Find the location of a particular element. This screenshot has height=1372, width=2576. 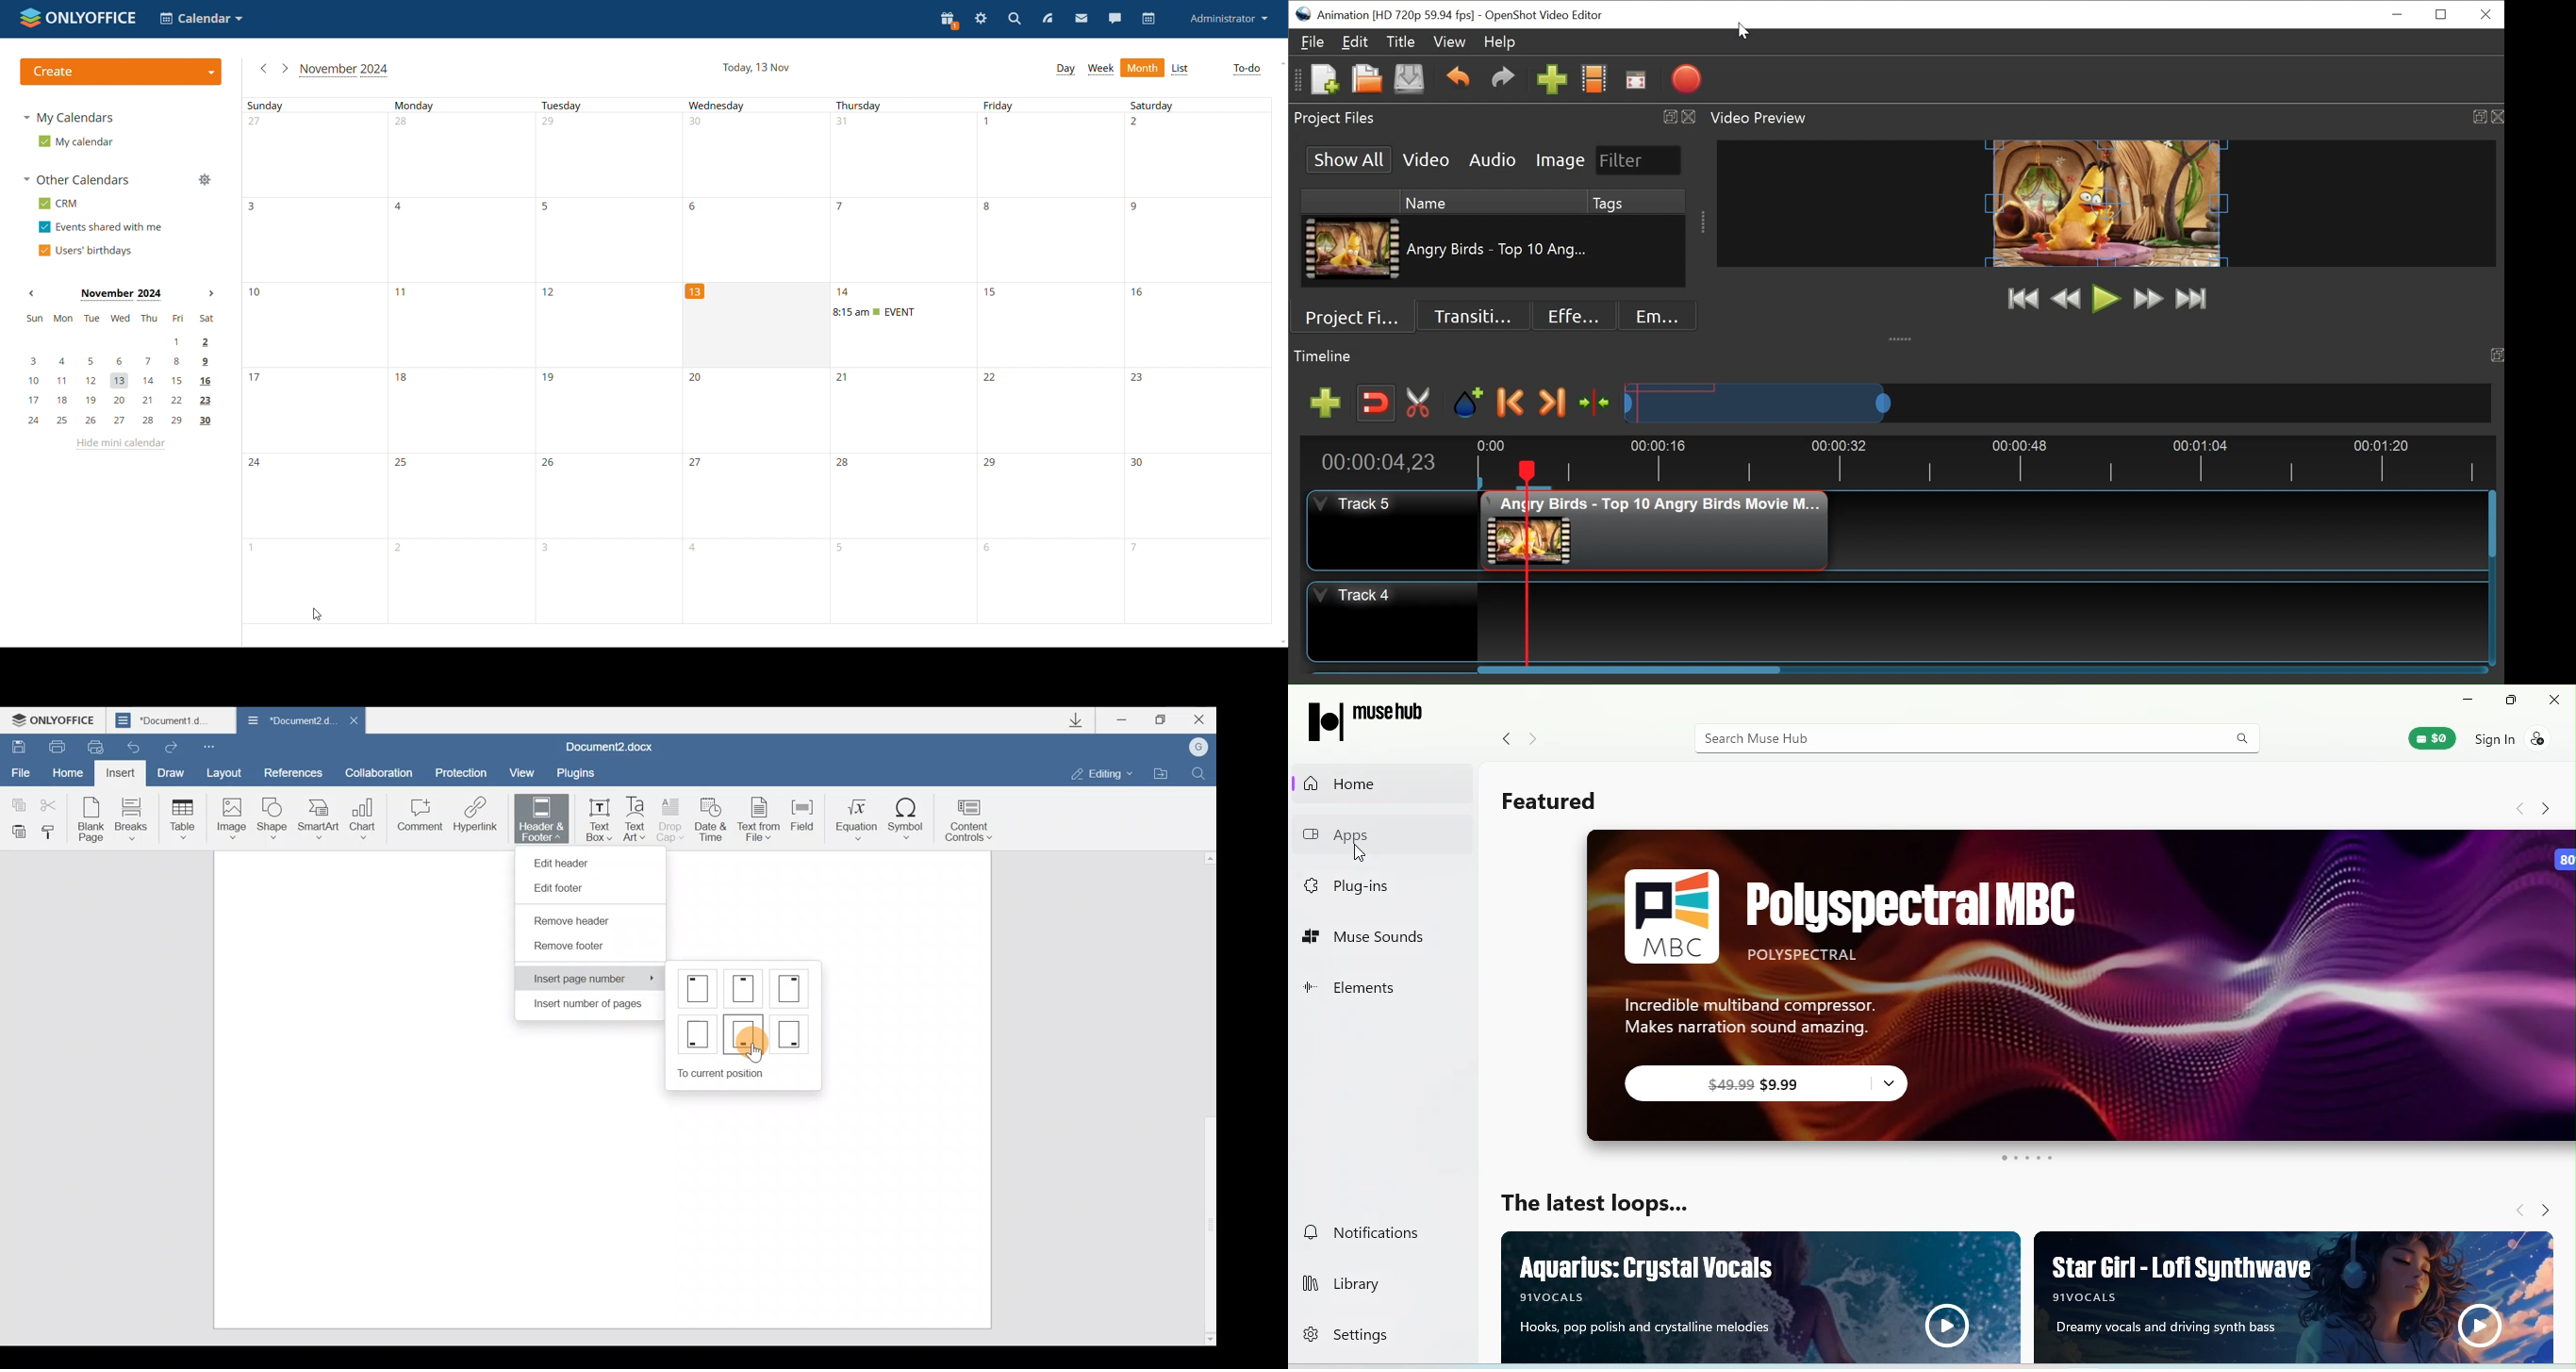

Remove header is located at coordinates (581, 922).